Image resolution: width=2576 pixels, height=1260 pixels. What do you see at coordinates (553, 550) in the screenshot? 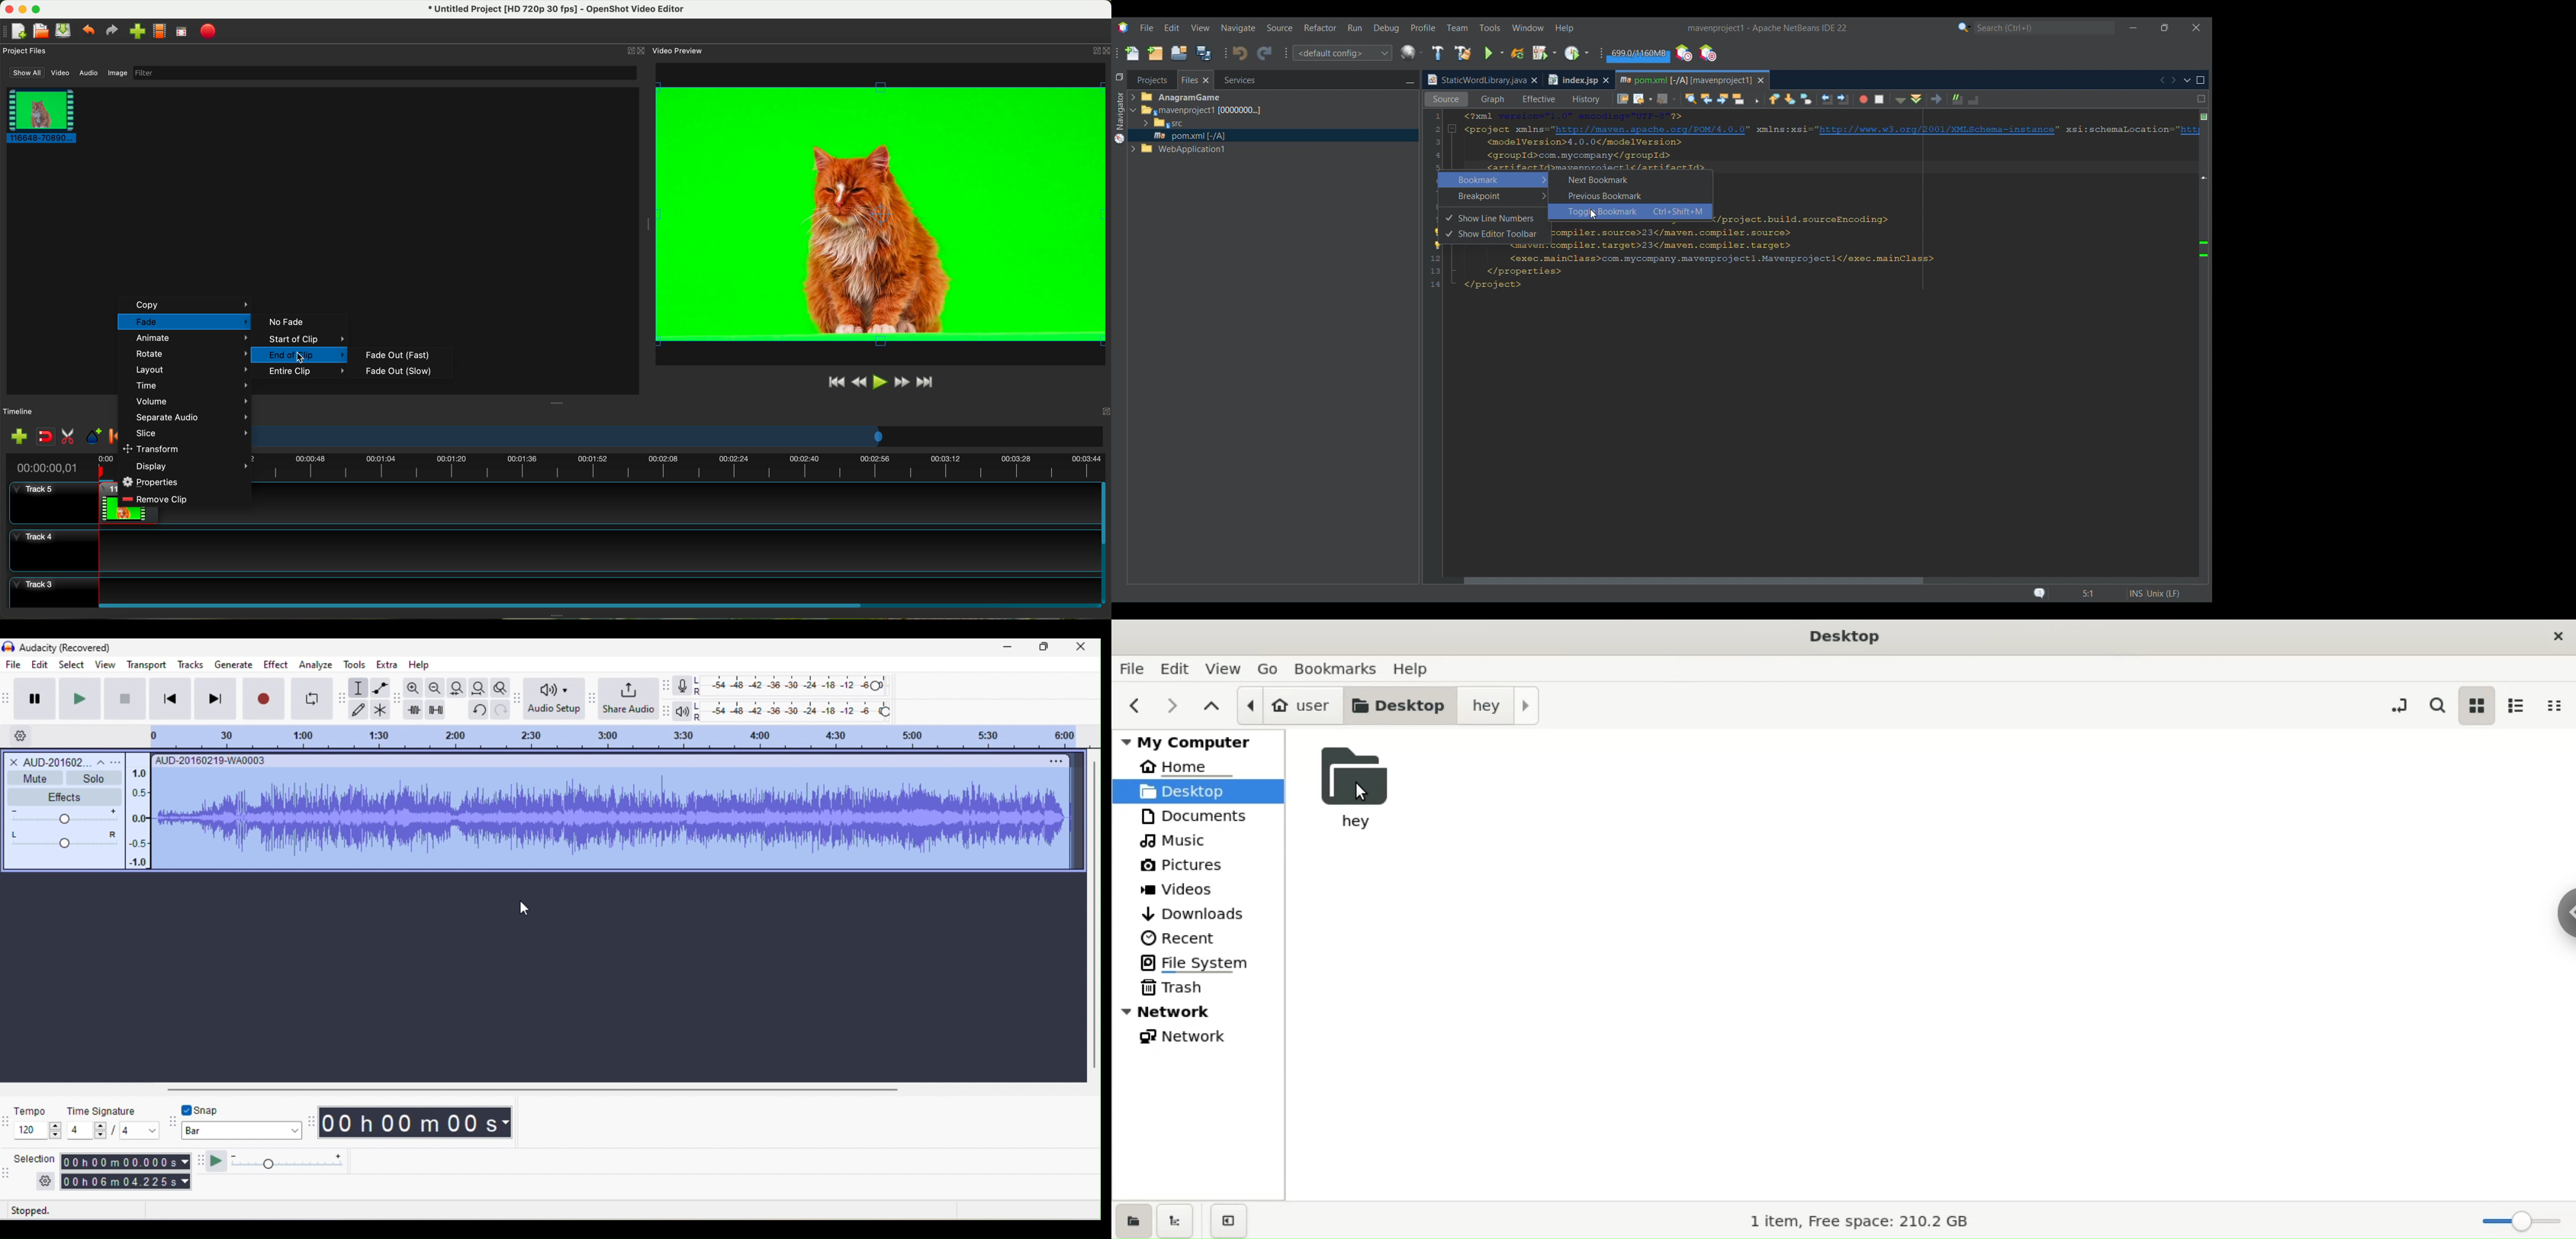
I see `track 4` at bounding box center [553, 550].